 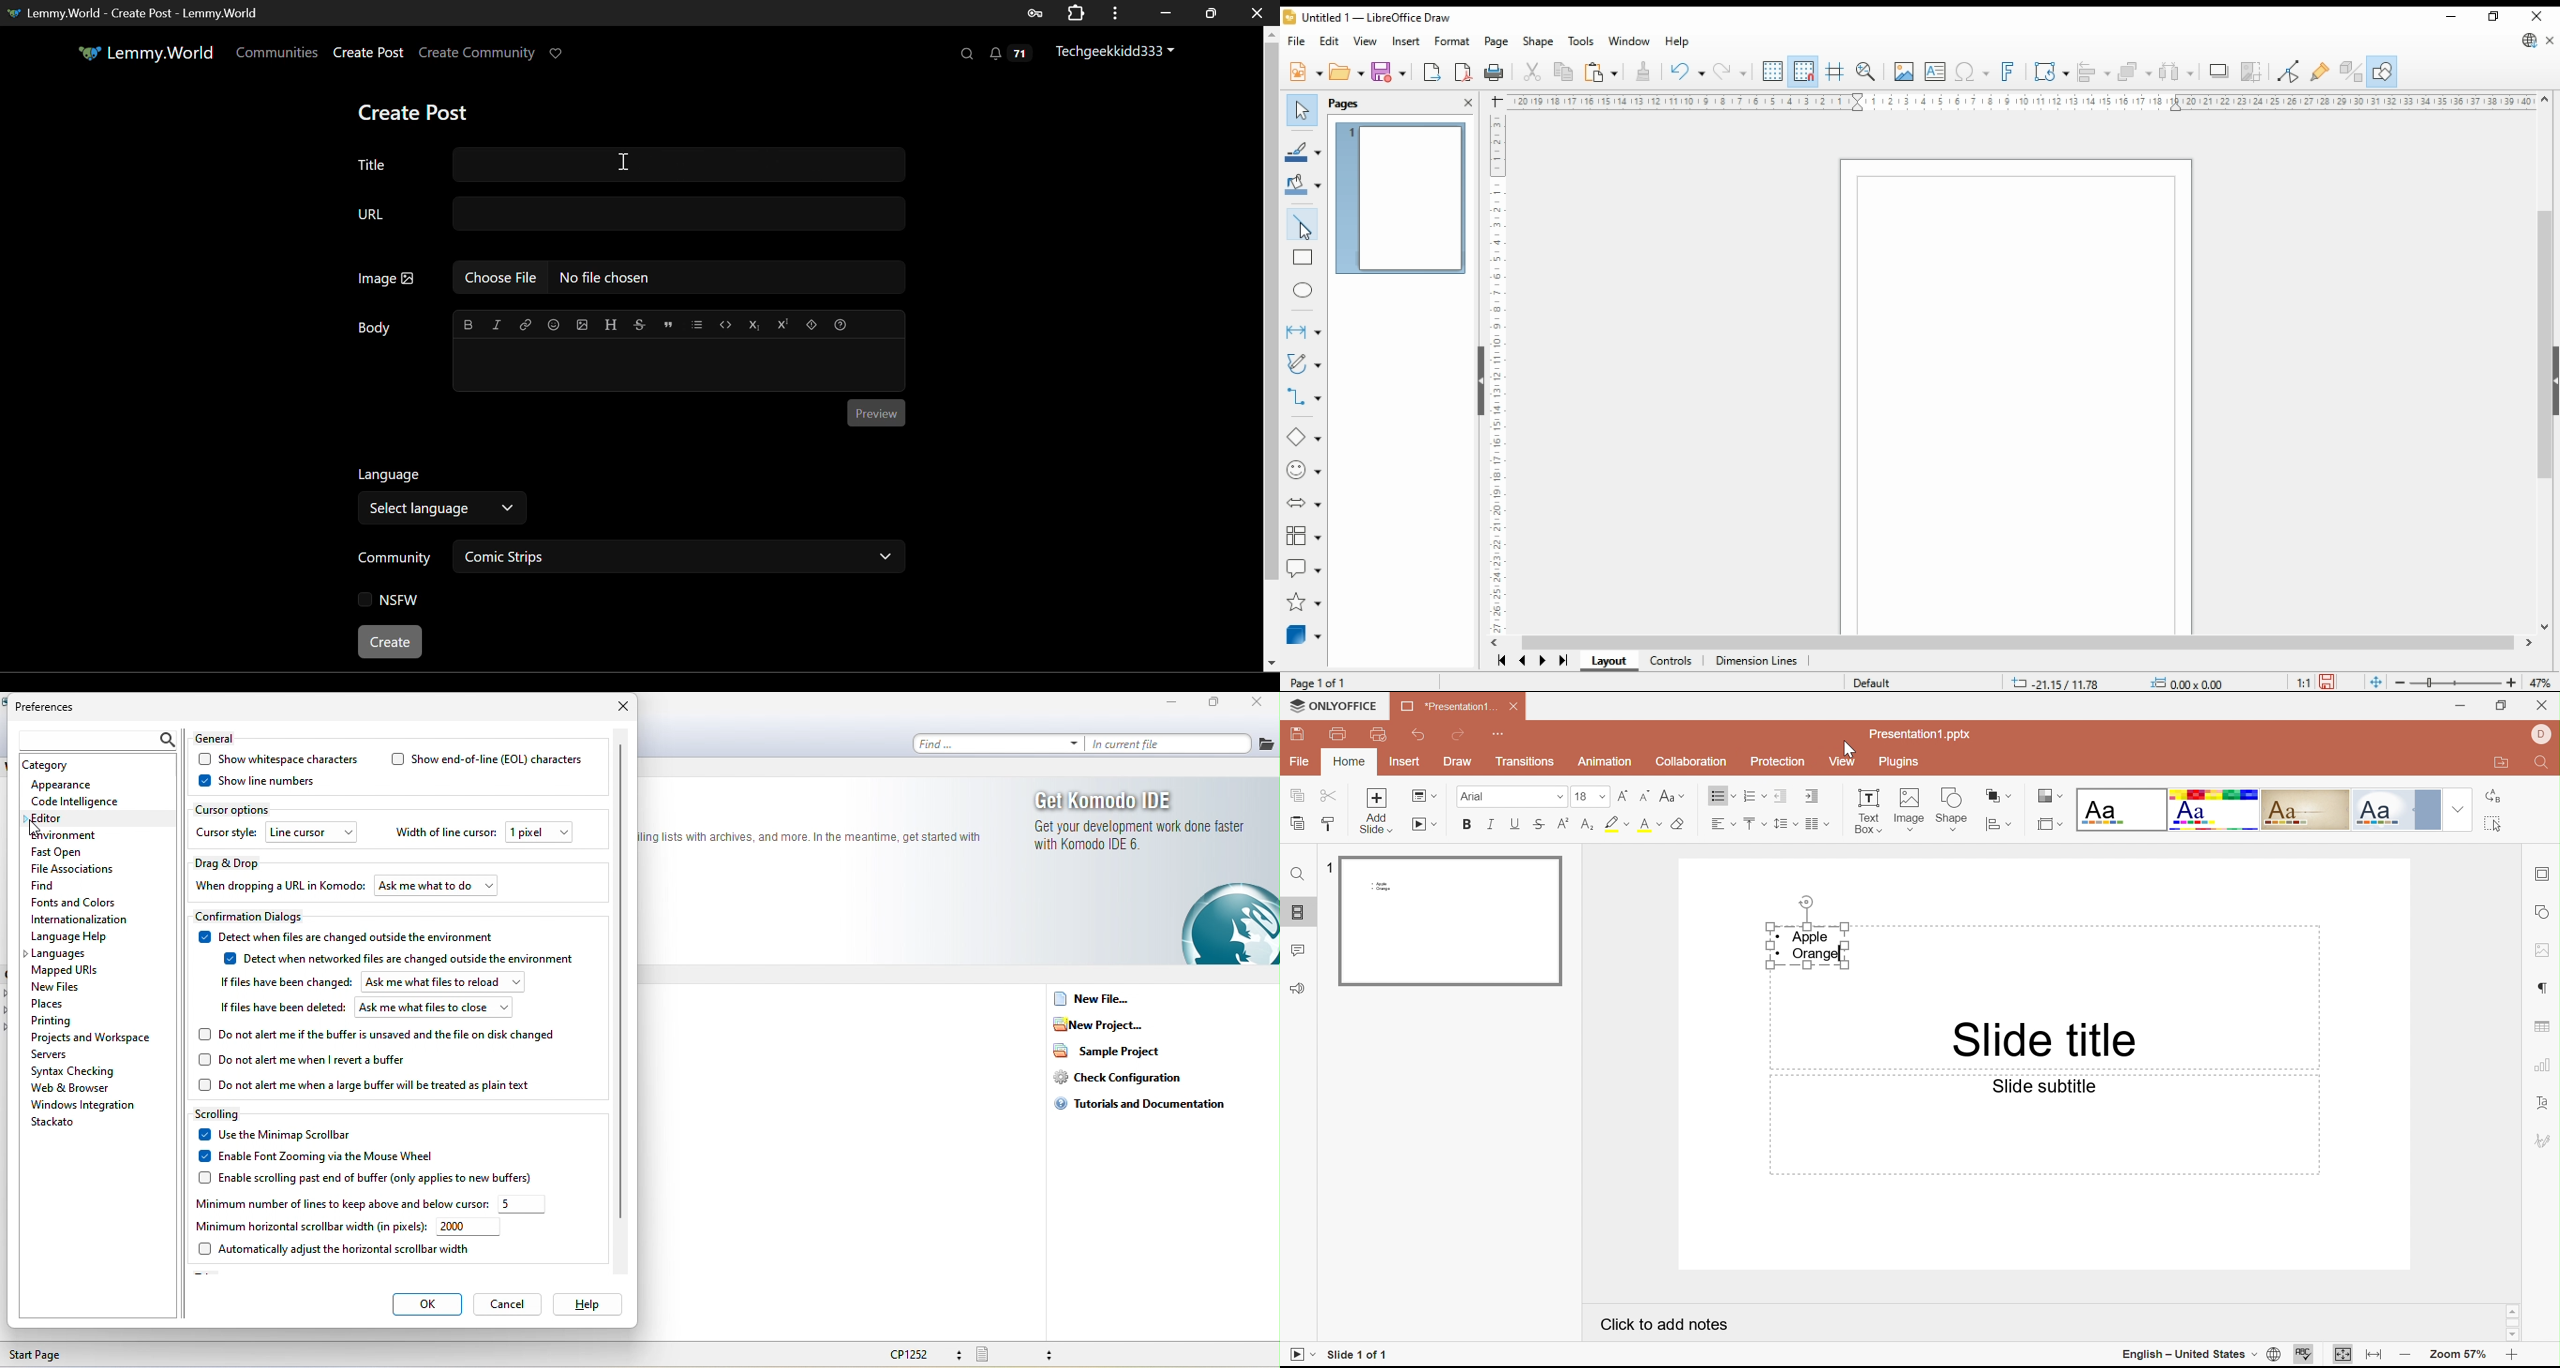 I want to click on chart settings, so click(x=2542, y=1069).